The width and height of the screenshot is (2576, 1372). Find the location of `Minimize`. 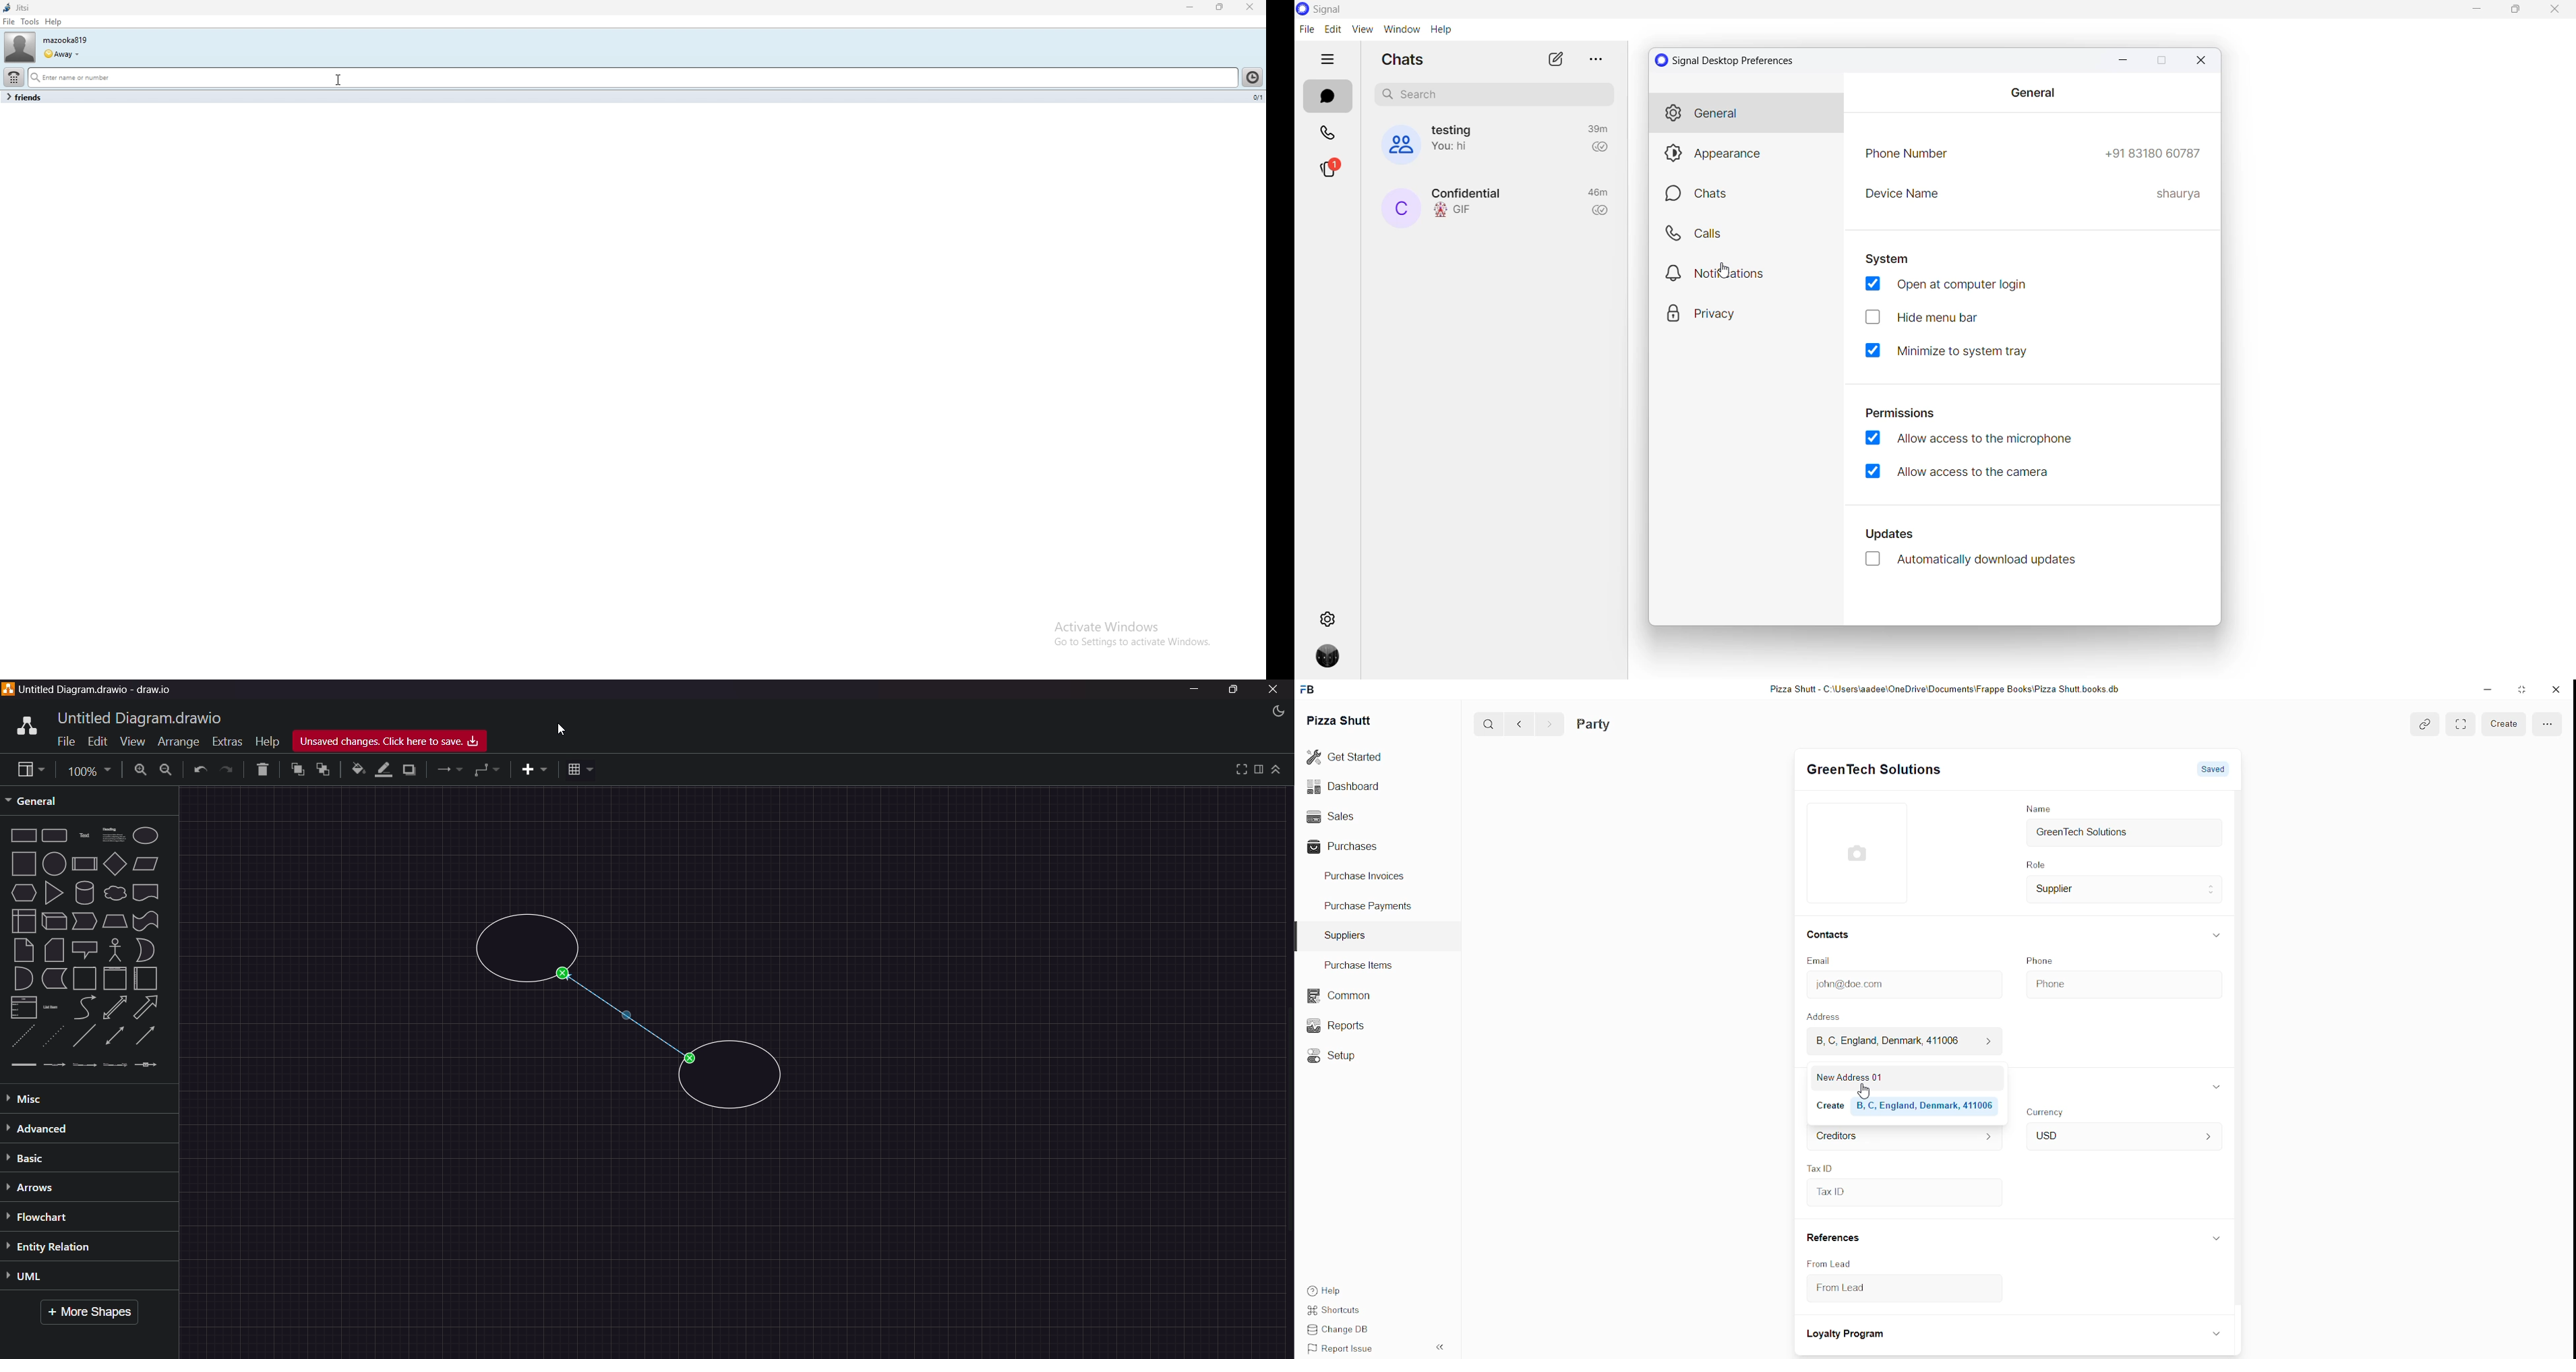

Minimize is located at coordinates (1198, 690).